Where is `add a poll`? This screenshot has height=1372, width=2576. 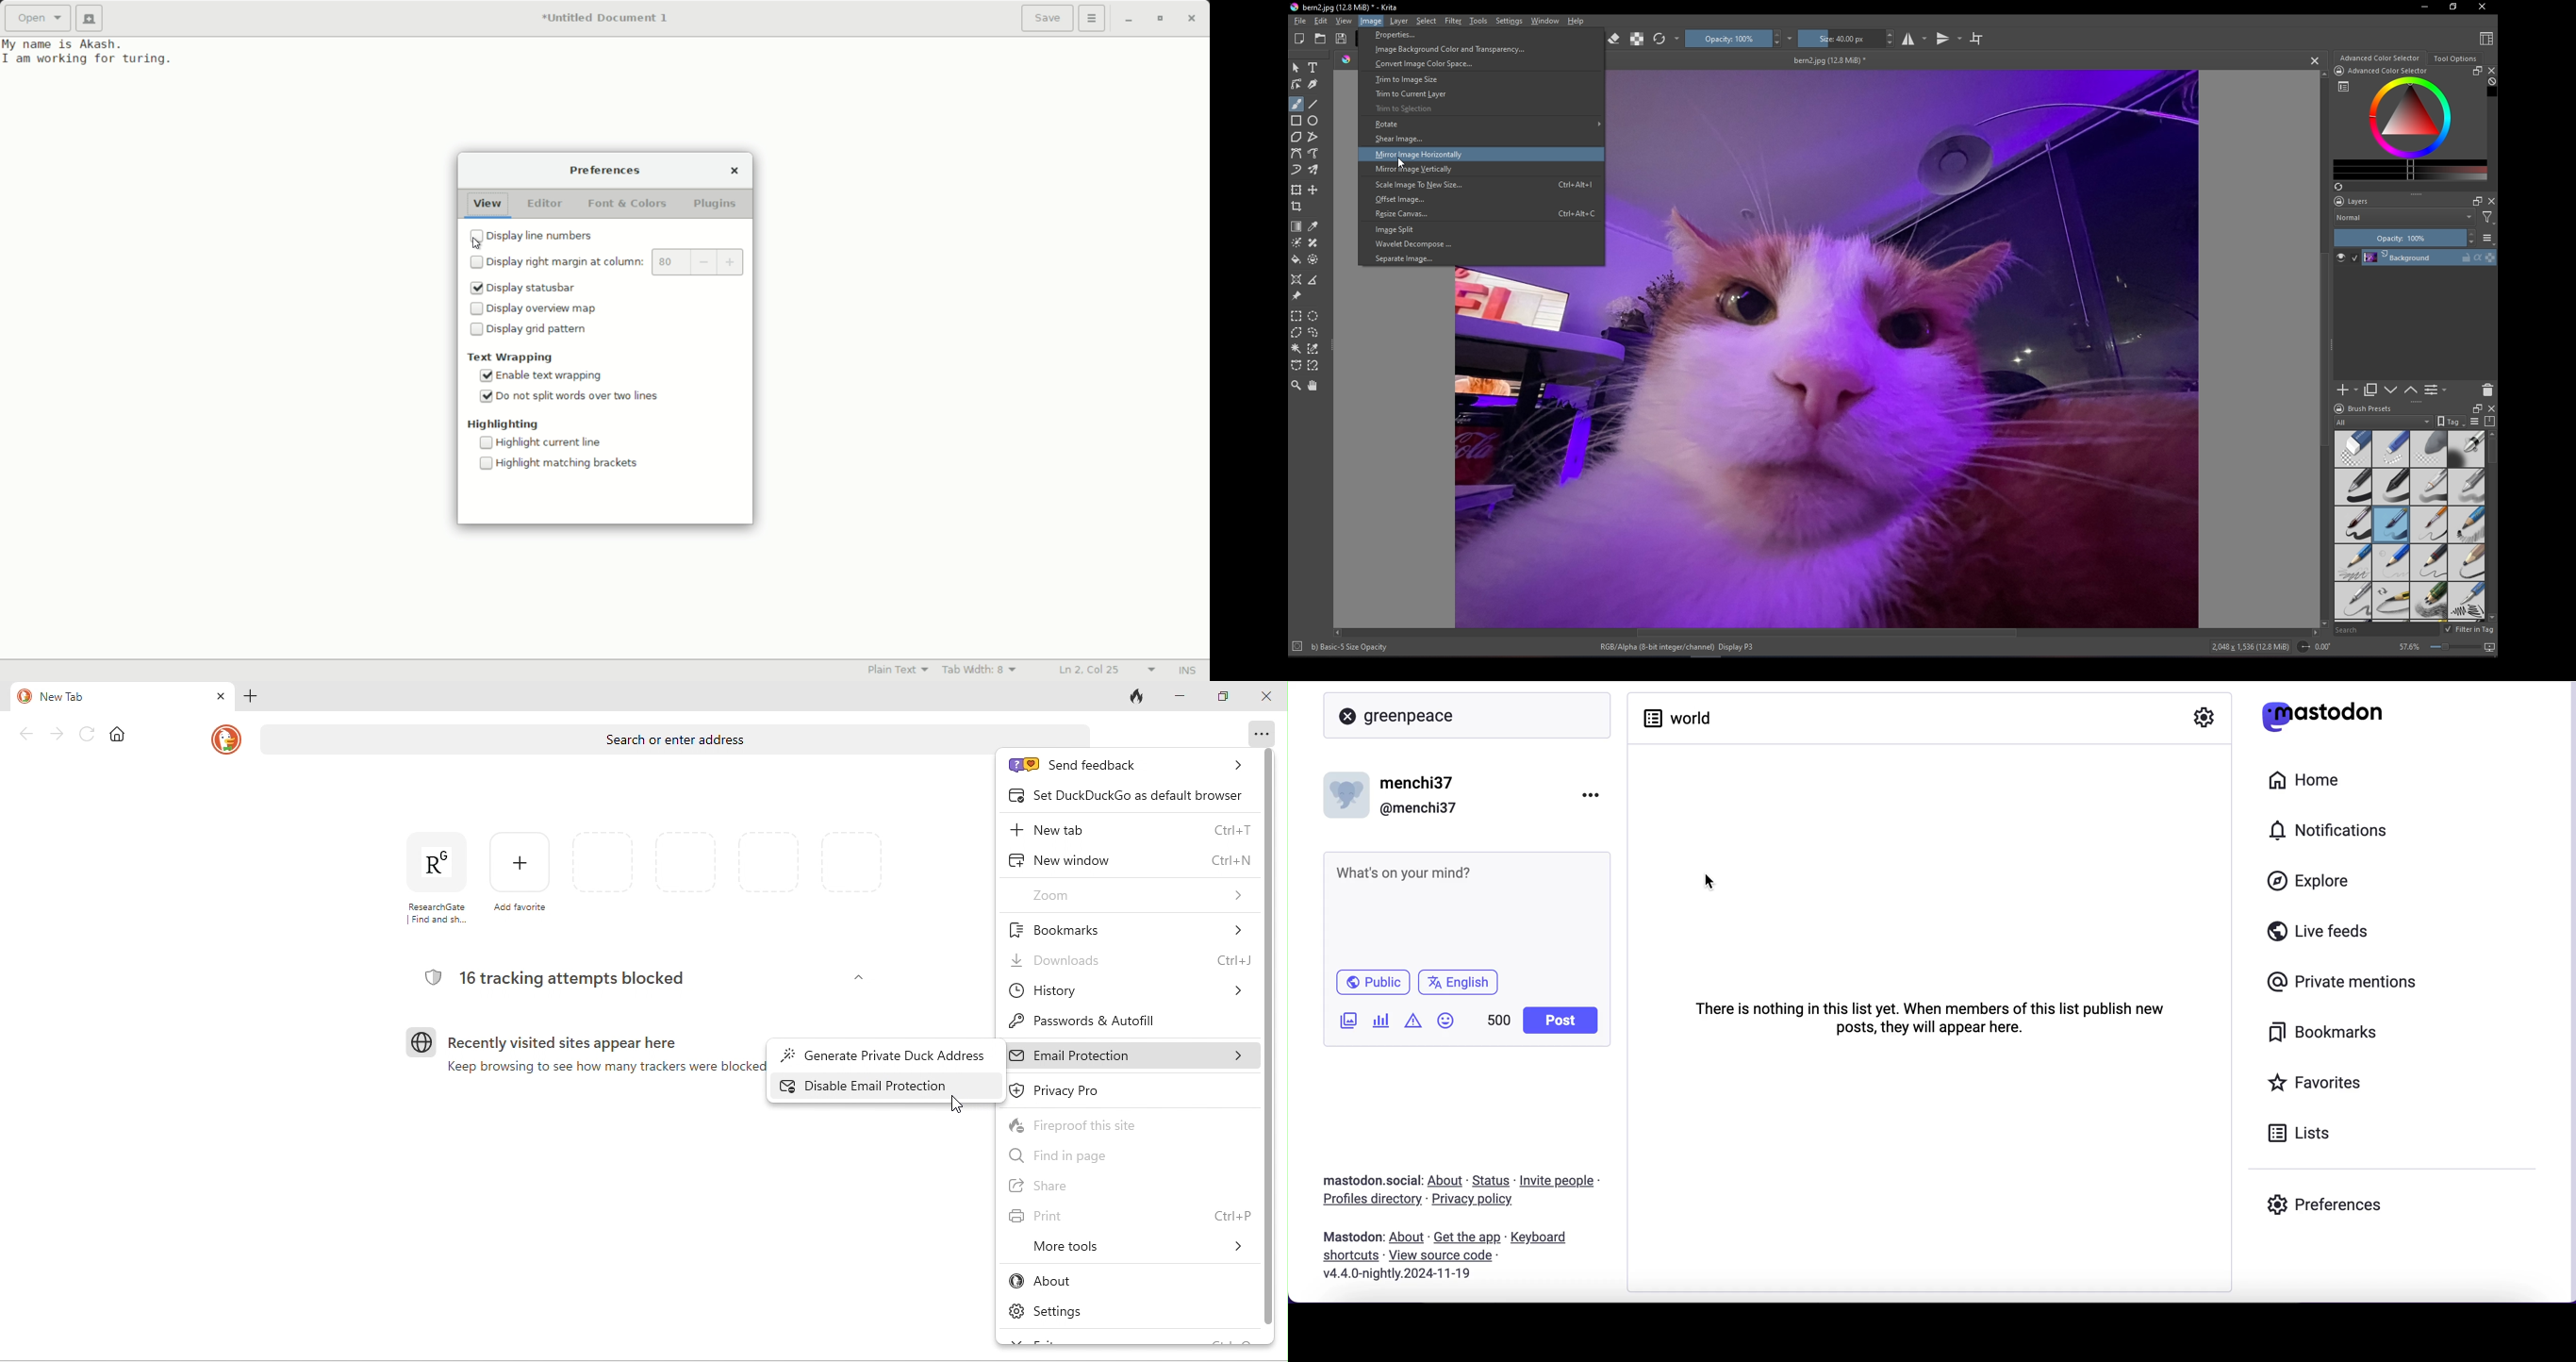
add a poll is located at coordinates (1380, 1024).